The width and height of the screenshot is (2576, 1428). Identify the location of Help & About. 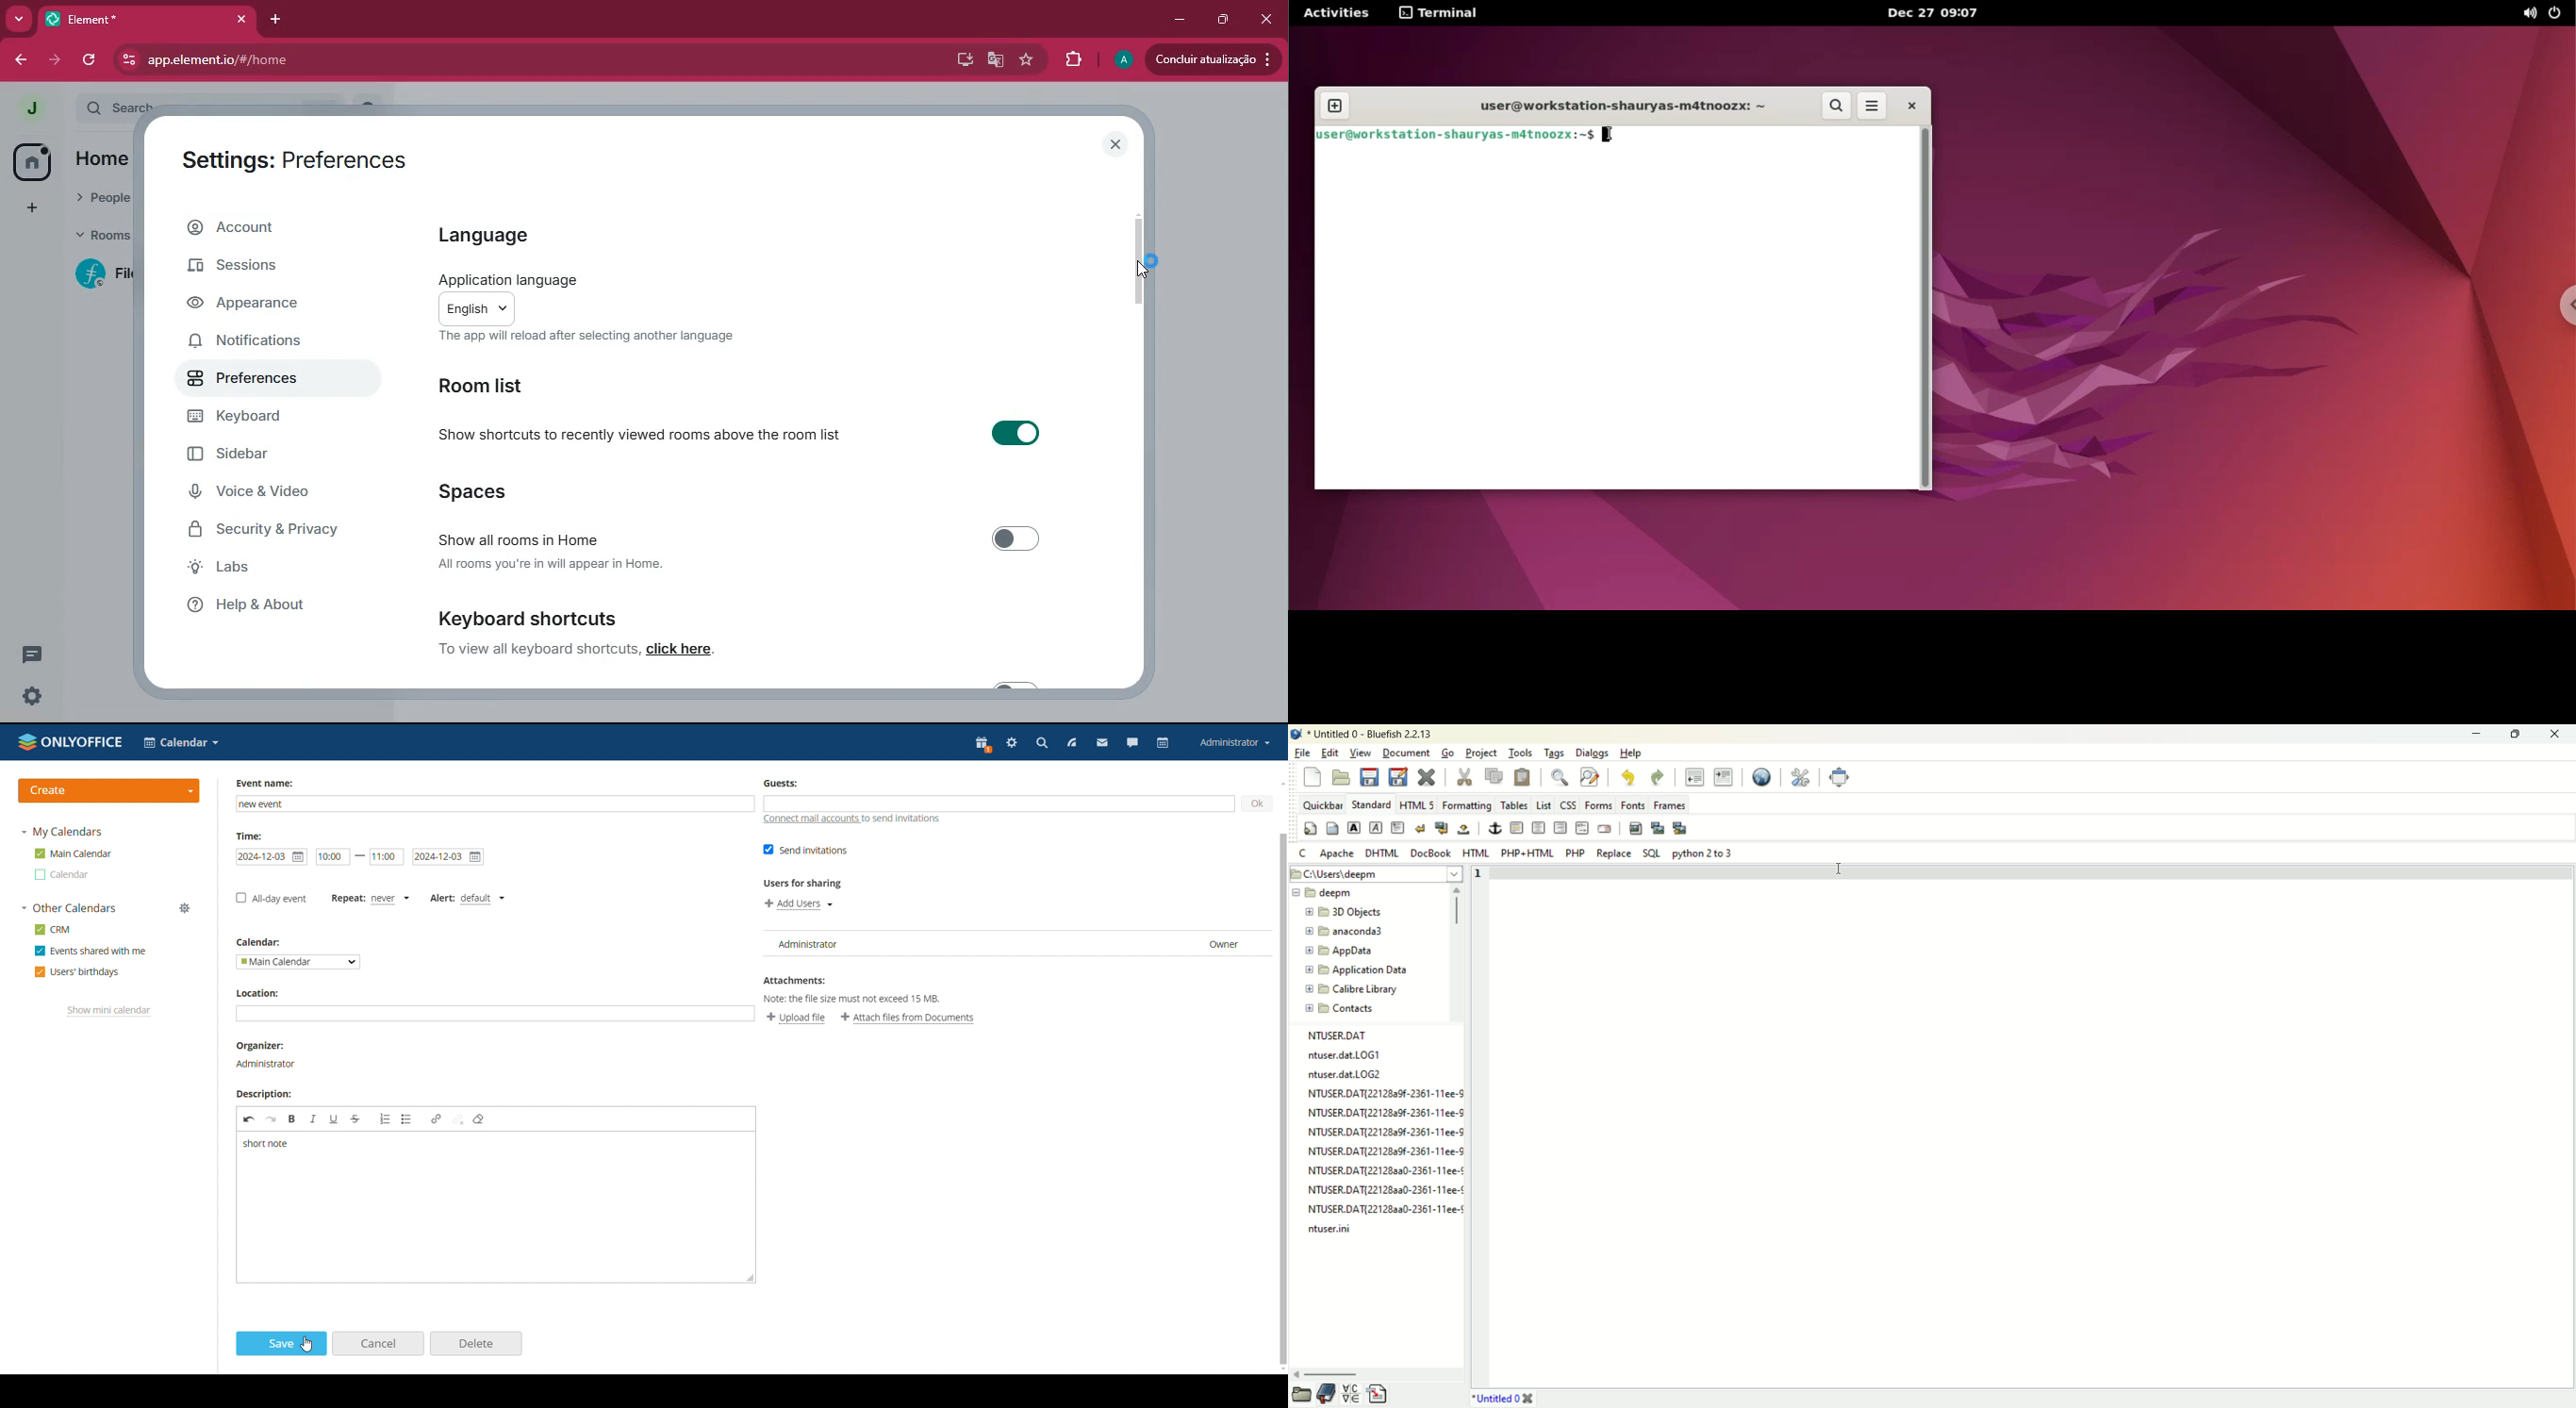
(272, 604).